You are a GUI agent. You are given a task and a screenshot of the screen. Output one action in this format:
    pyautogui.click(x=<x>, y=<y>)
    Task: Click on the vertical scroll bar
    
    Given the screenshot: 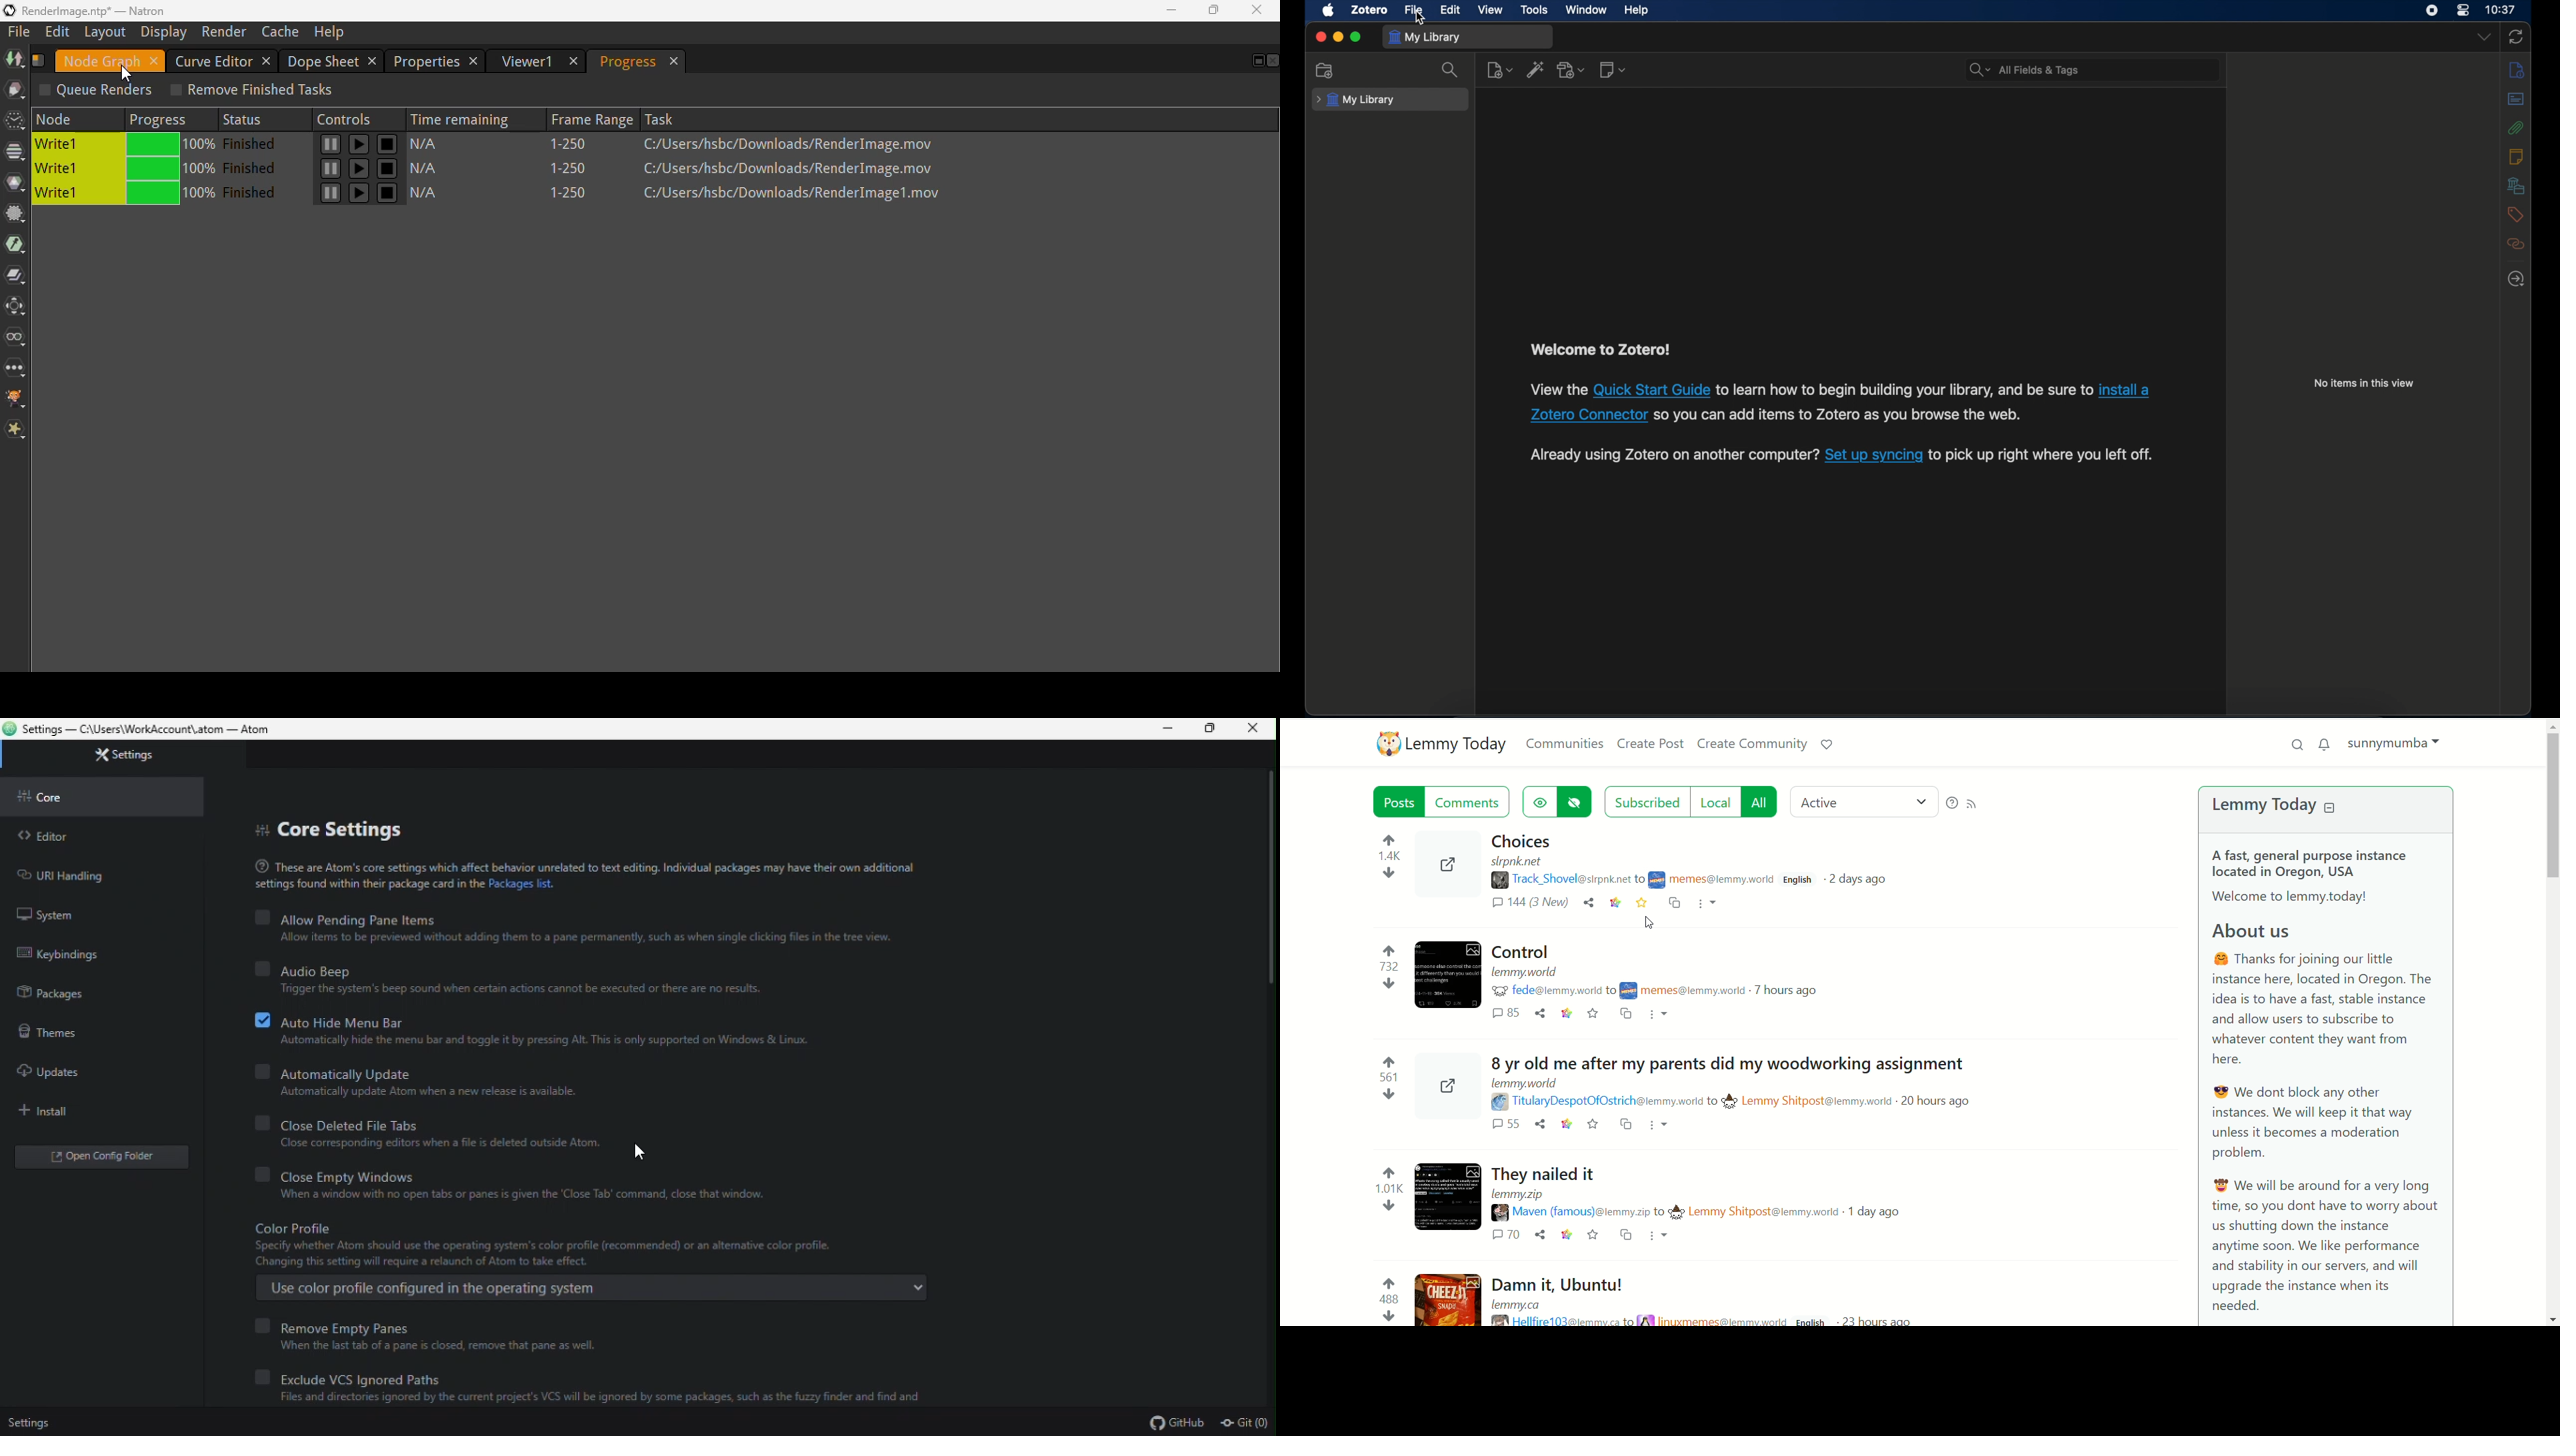 What is the action you would take?
    pyautogui.click(x=2552, y=1022)
    